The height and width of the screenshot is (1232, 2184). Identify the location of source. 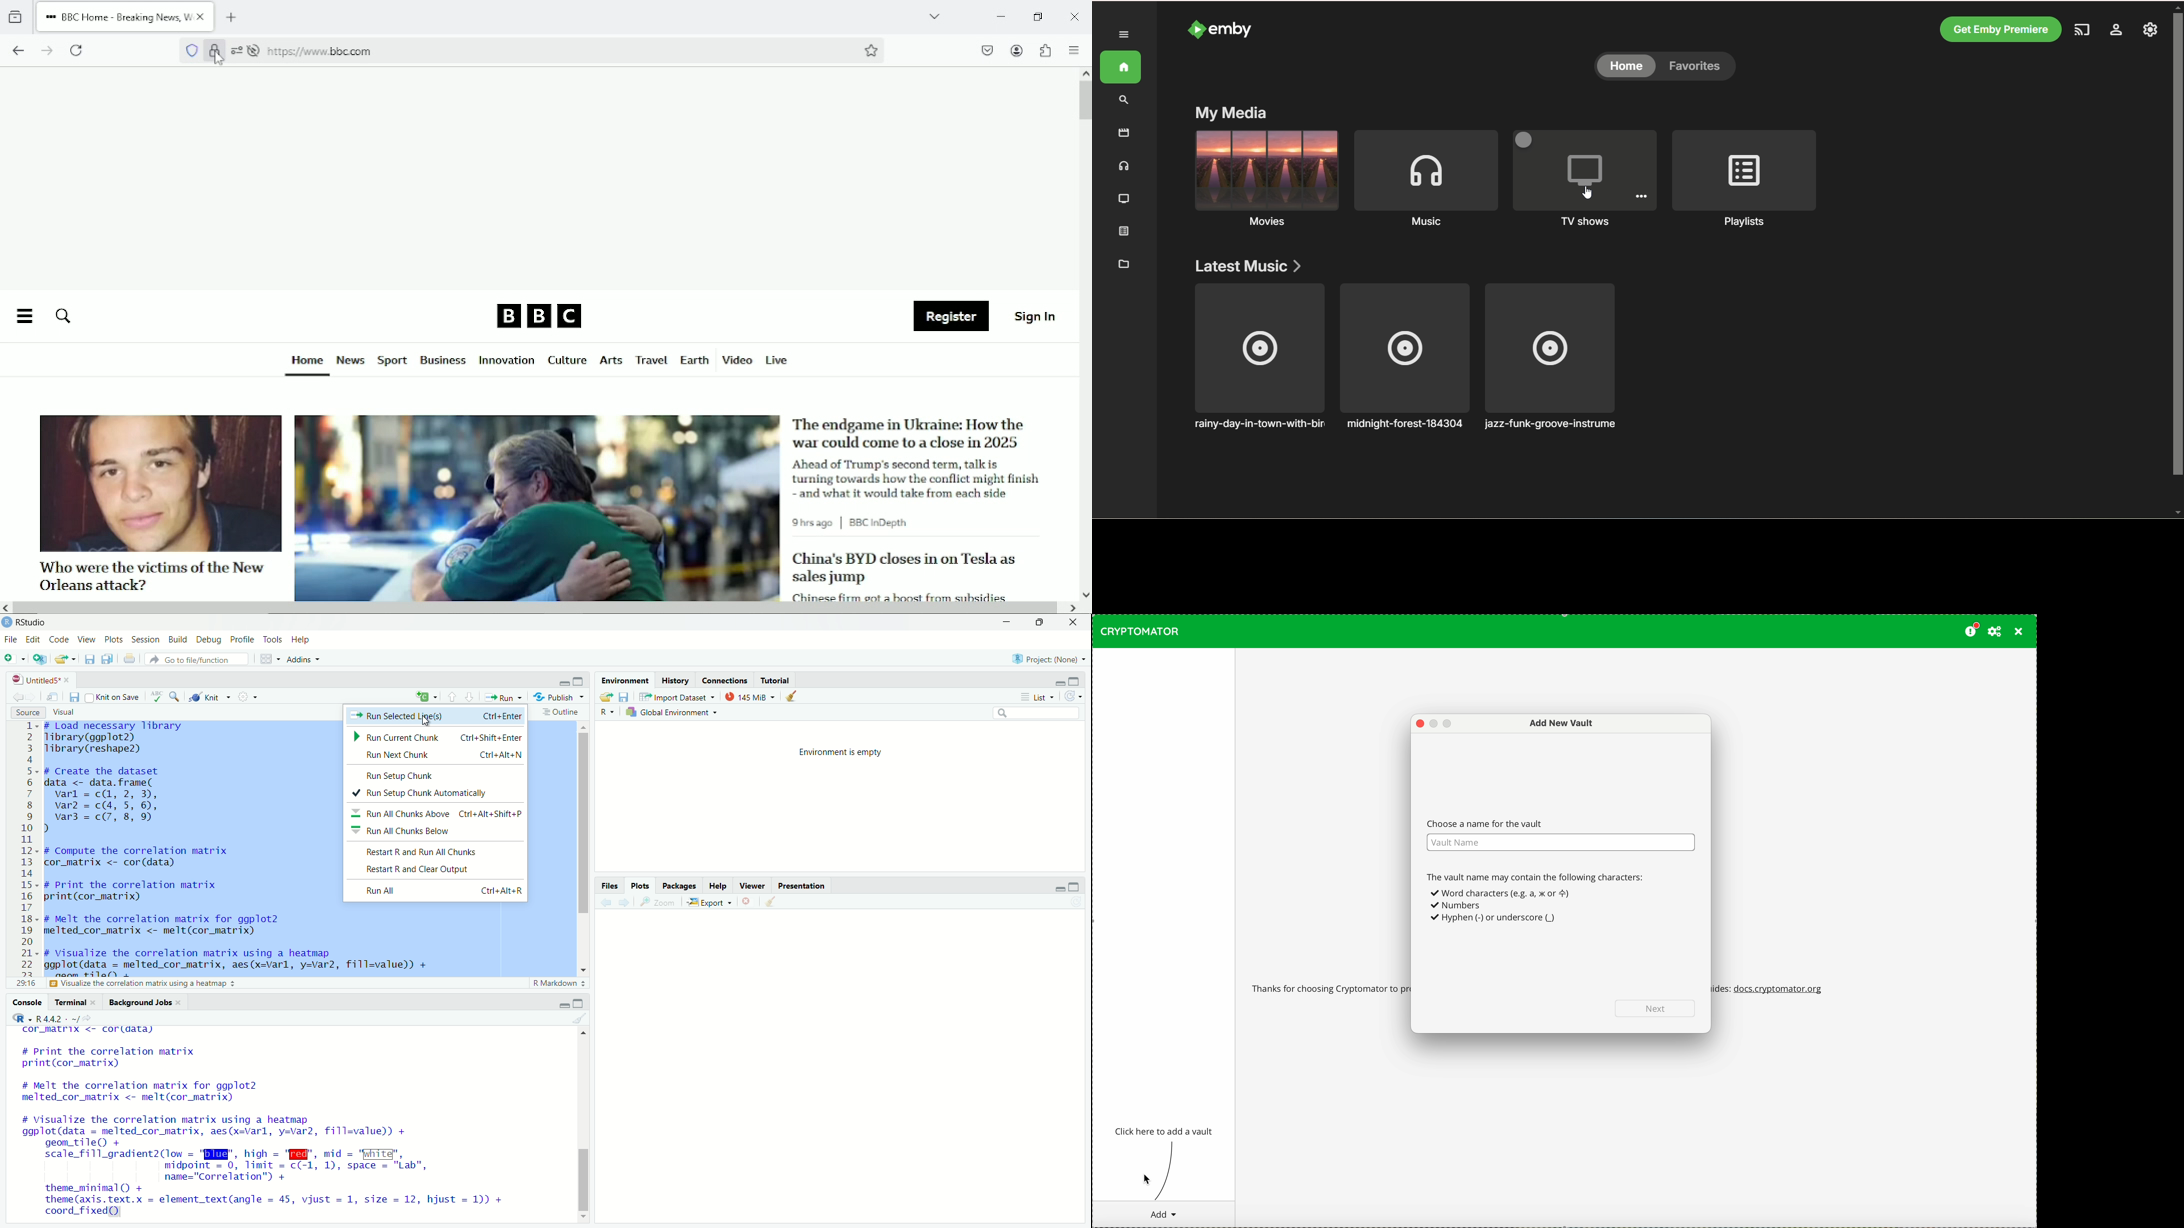
(28, 712).